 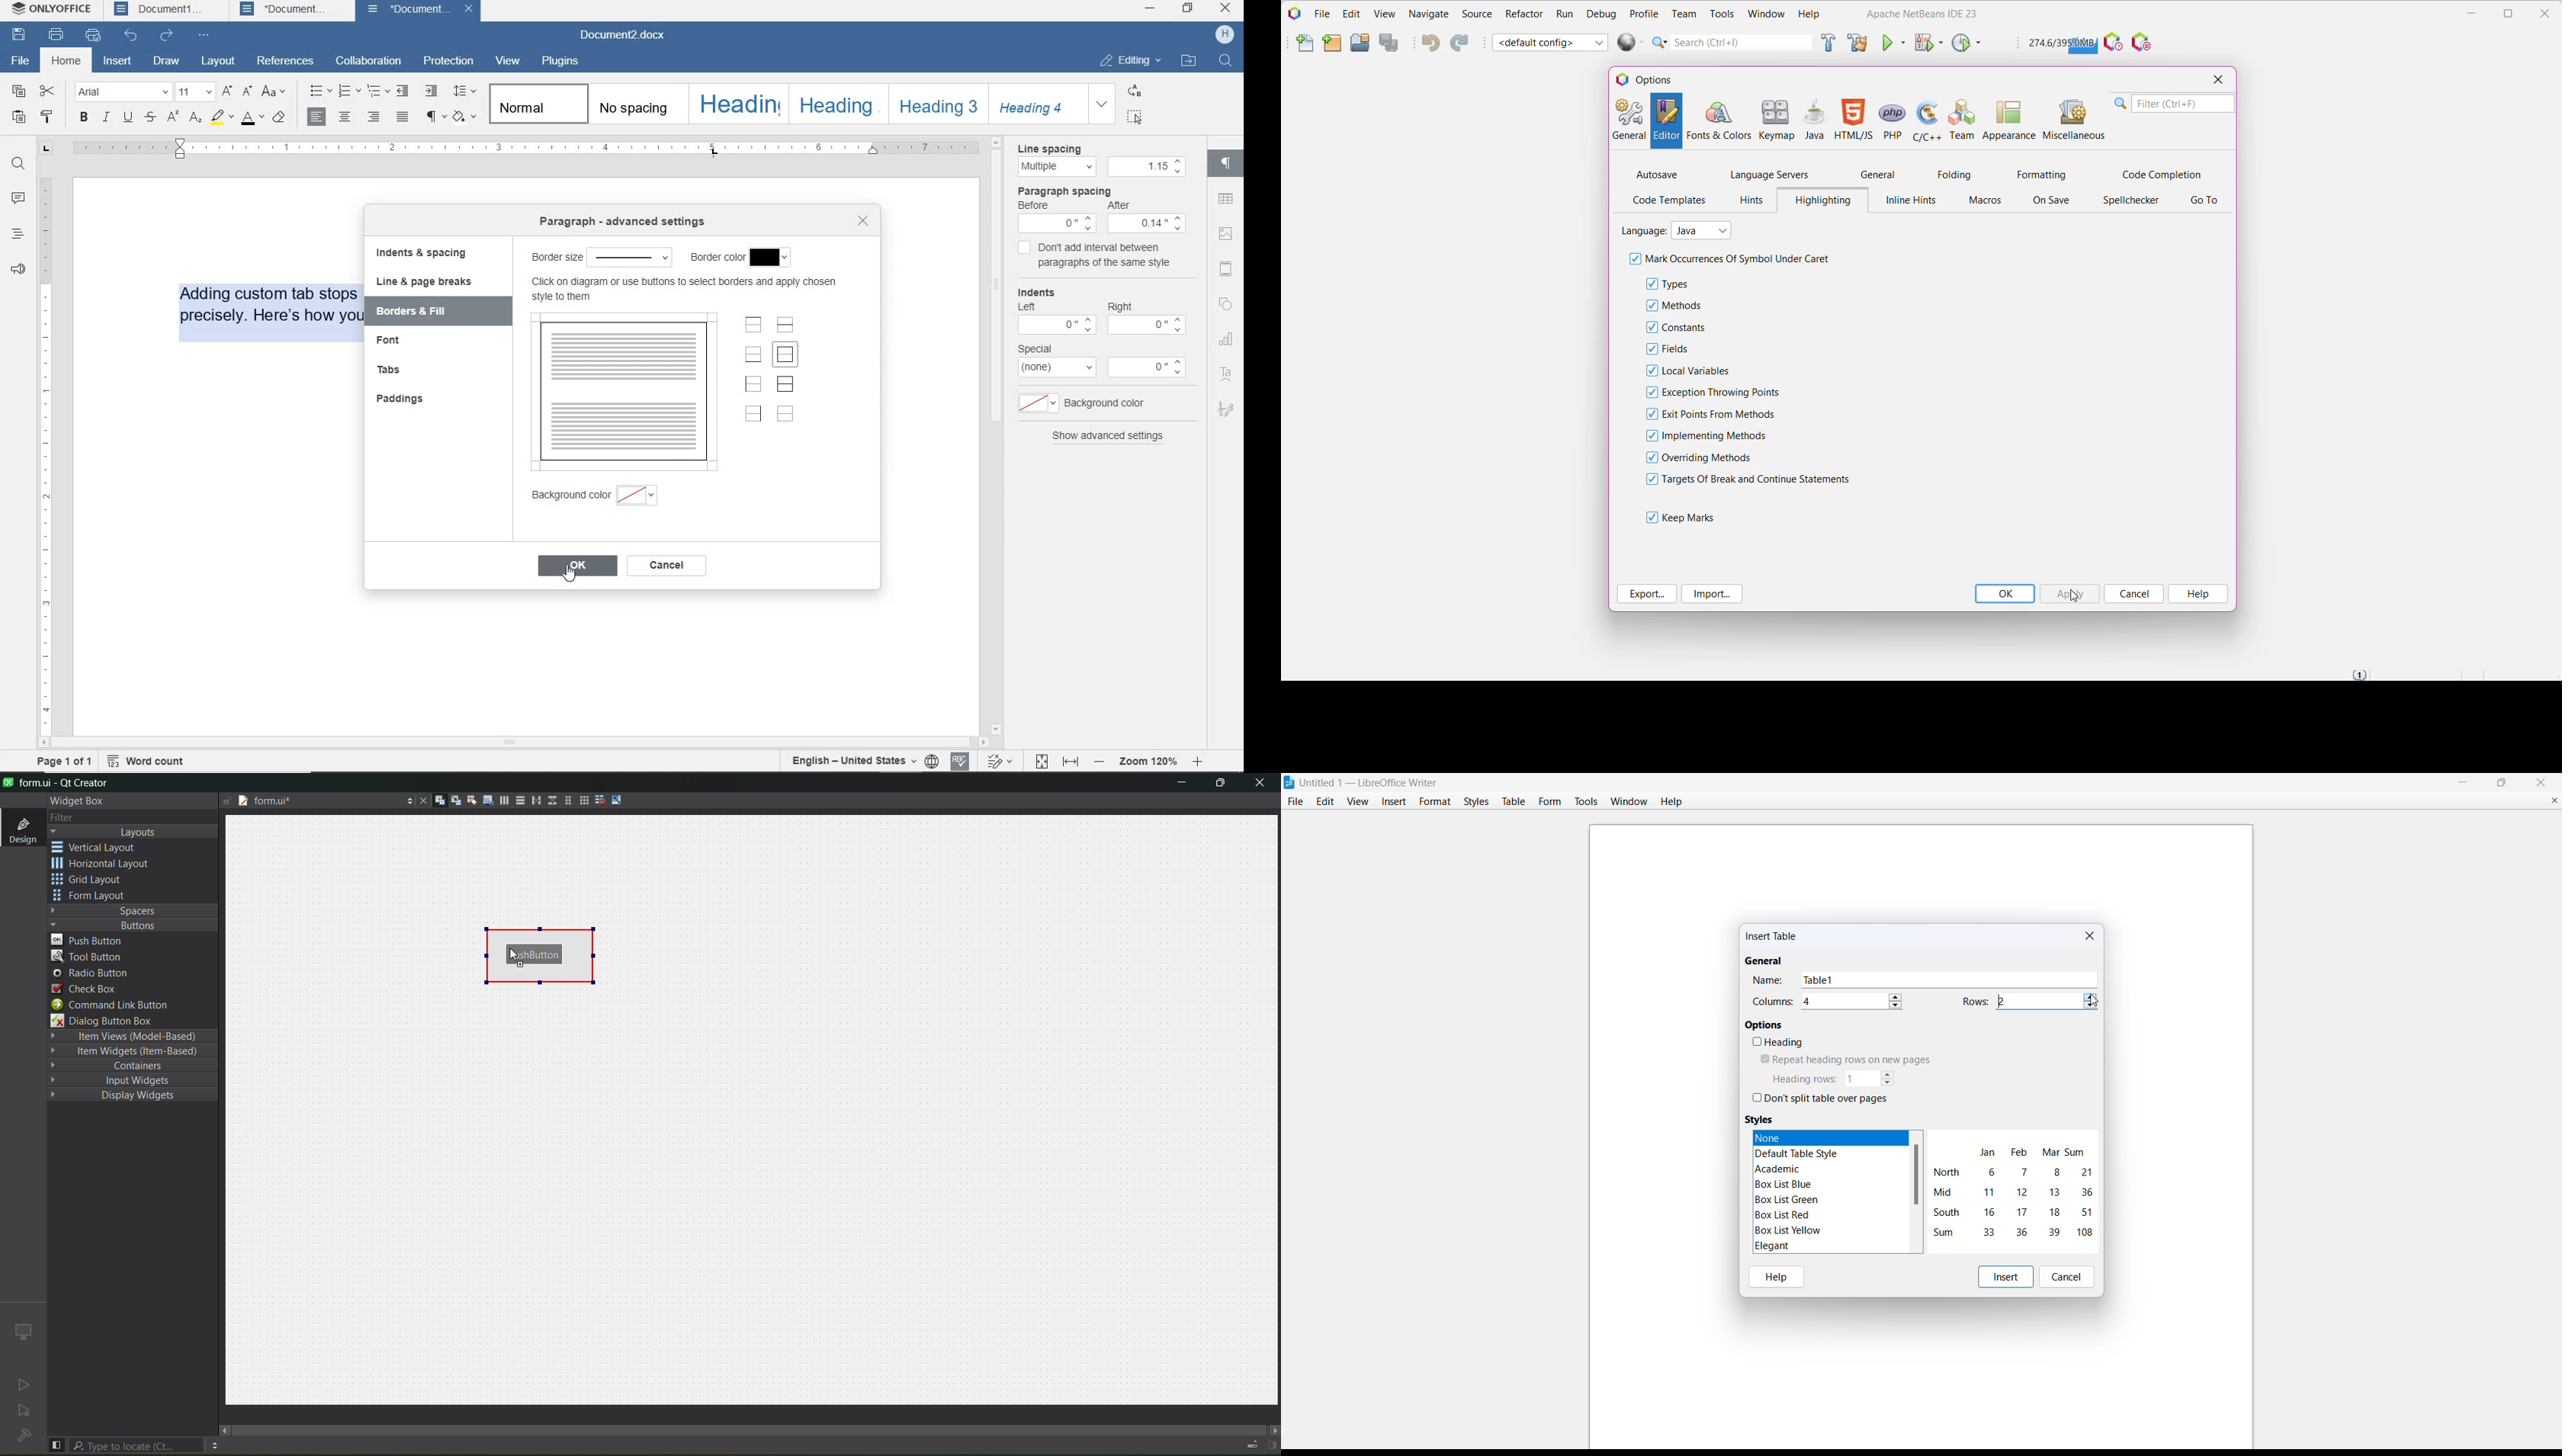 I want to click on align right, so click(x=374, y=116).